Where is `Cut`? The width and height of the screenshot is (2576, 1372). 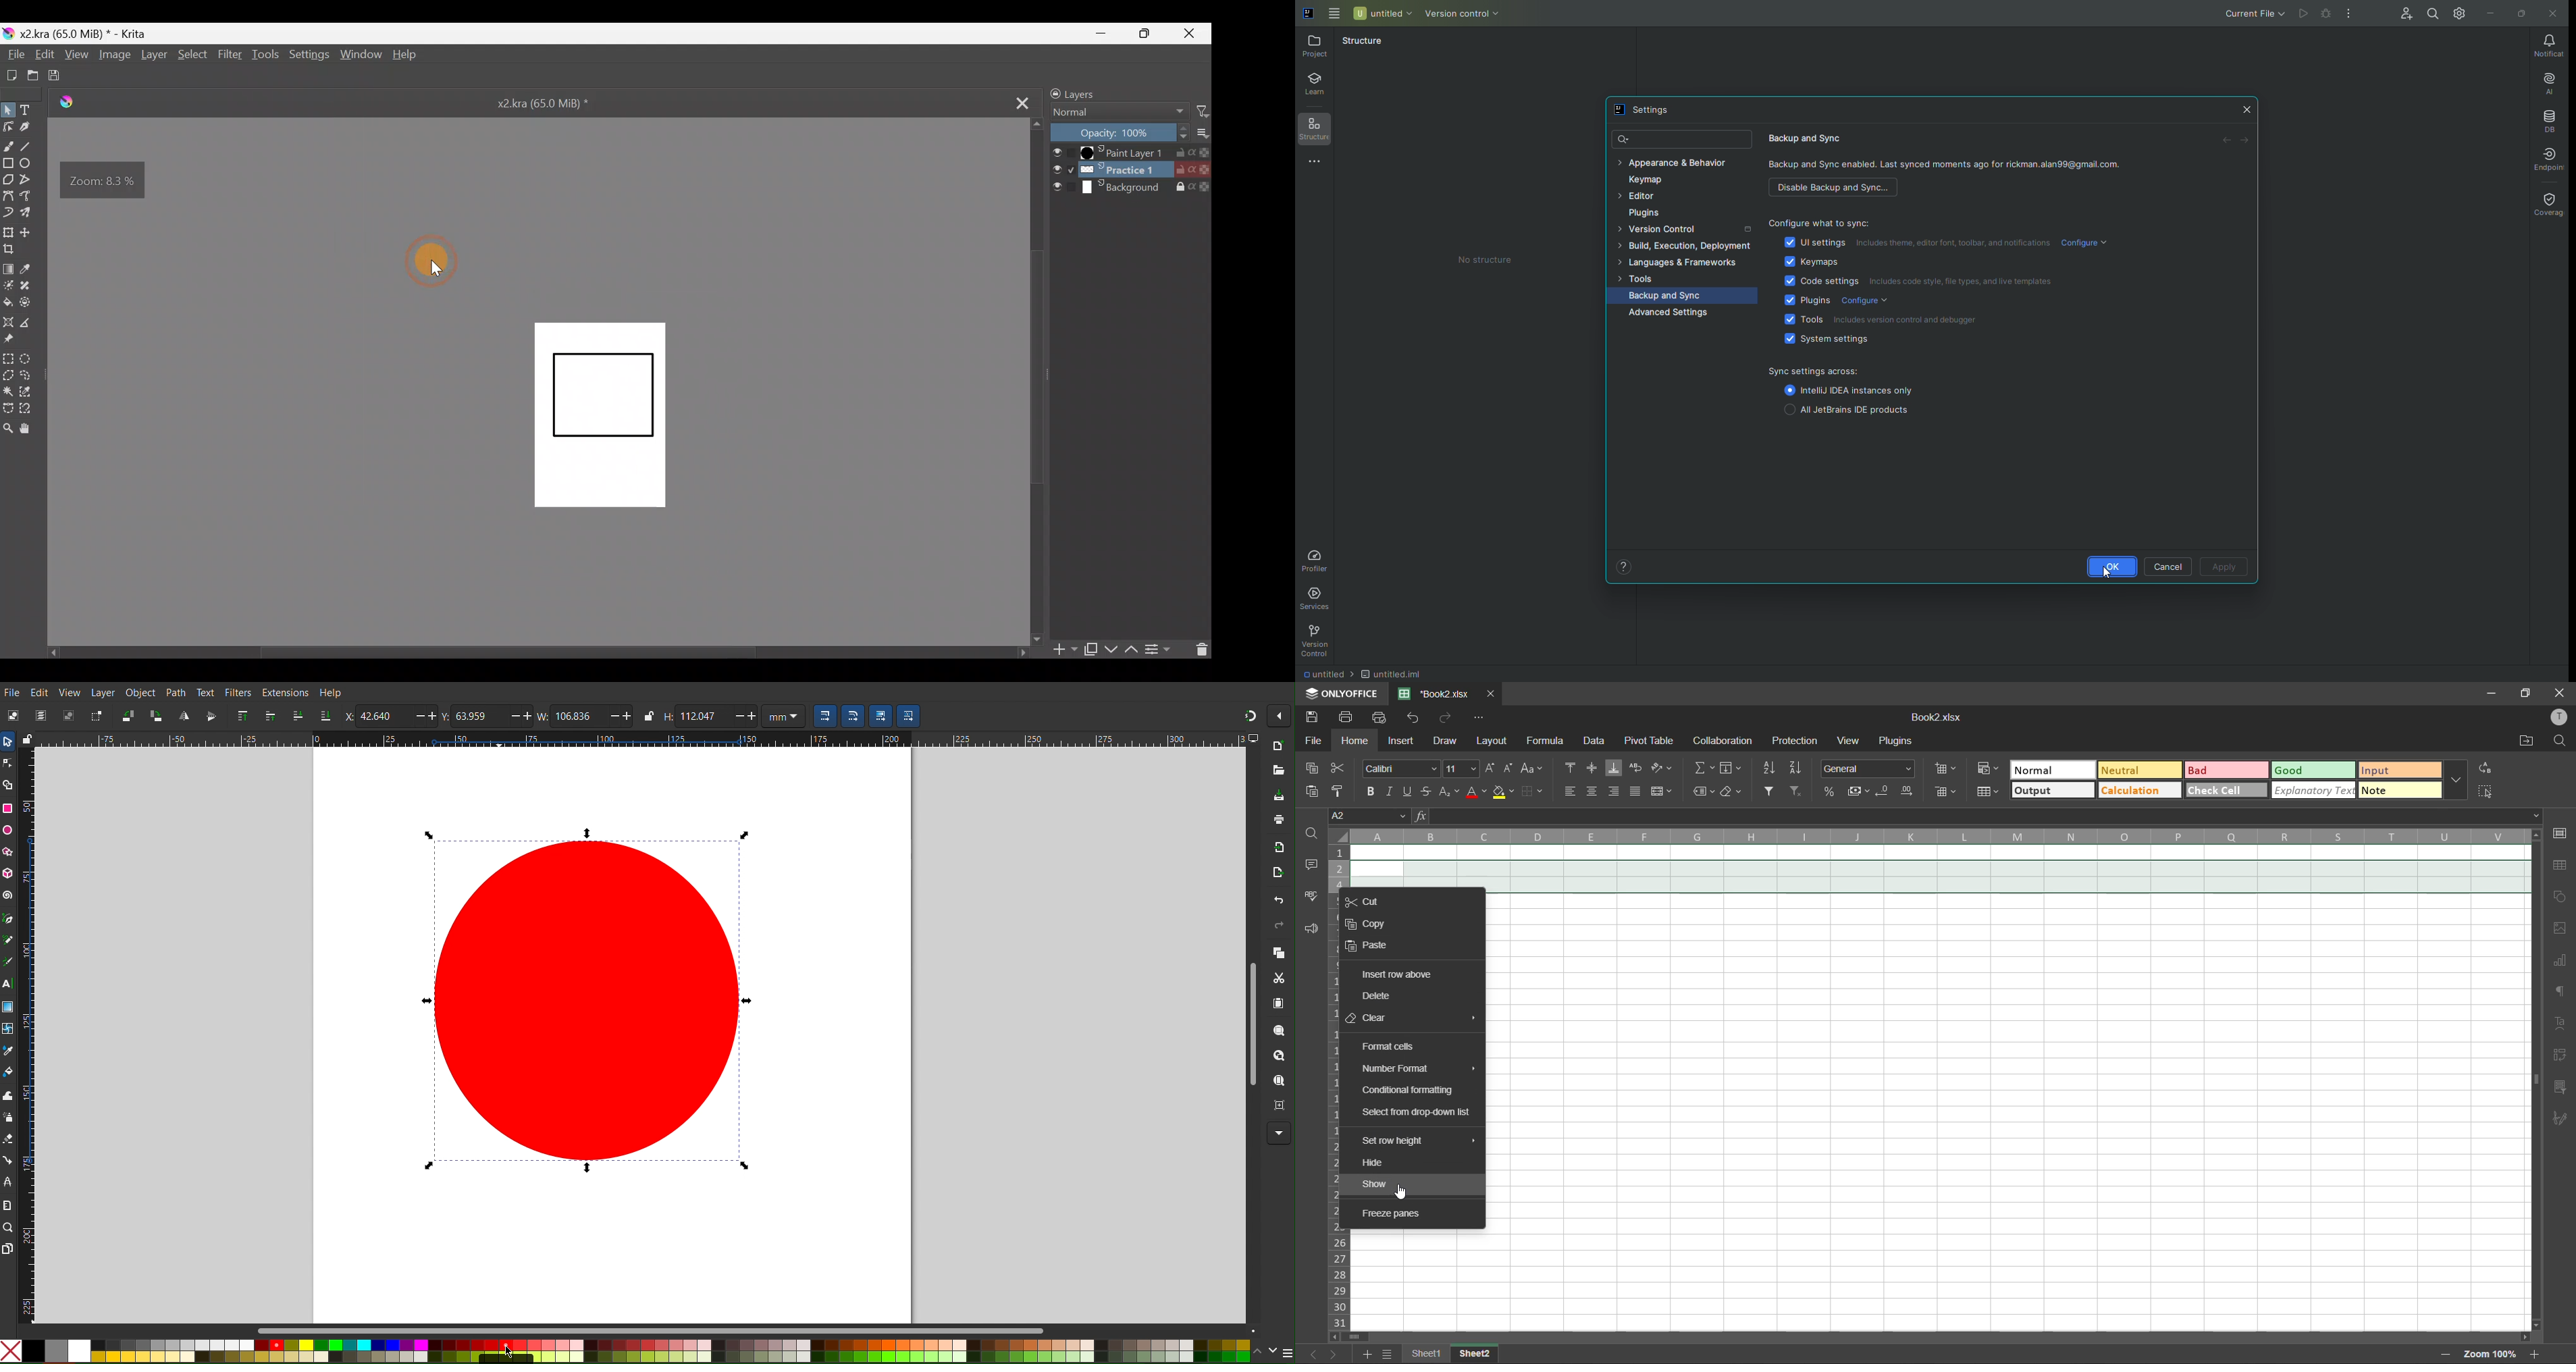 Cut is located at coordinates (1279, 978).